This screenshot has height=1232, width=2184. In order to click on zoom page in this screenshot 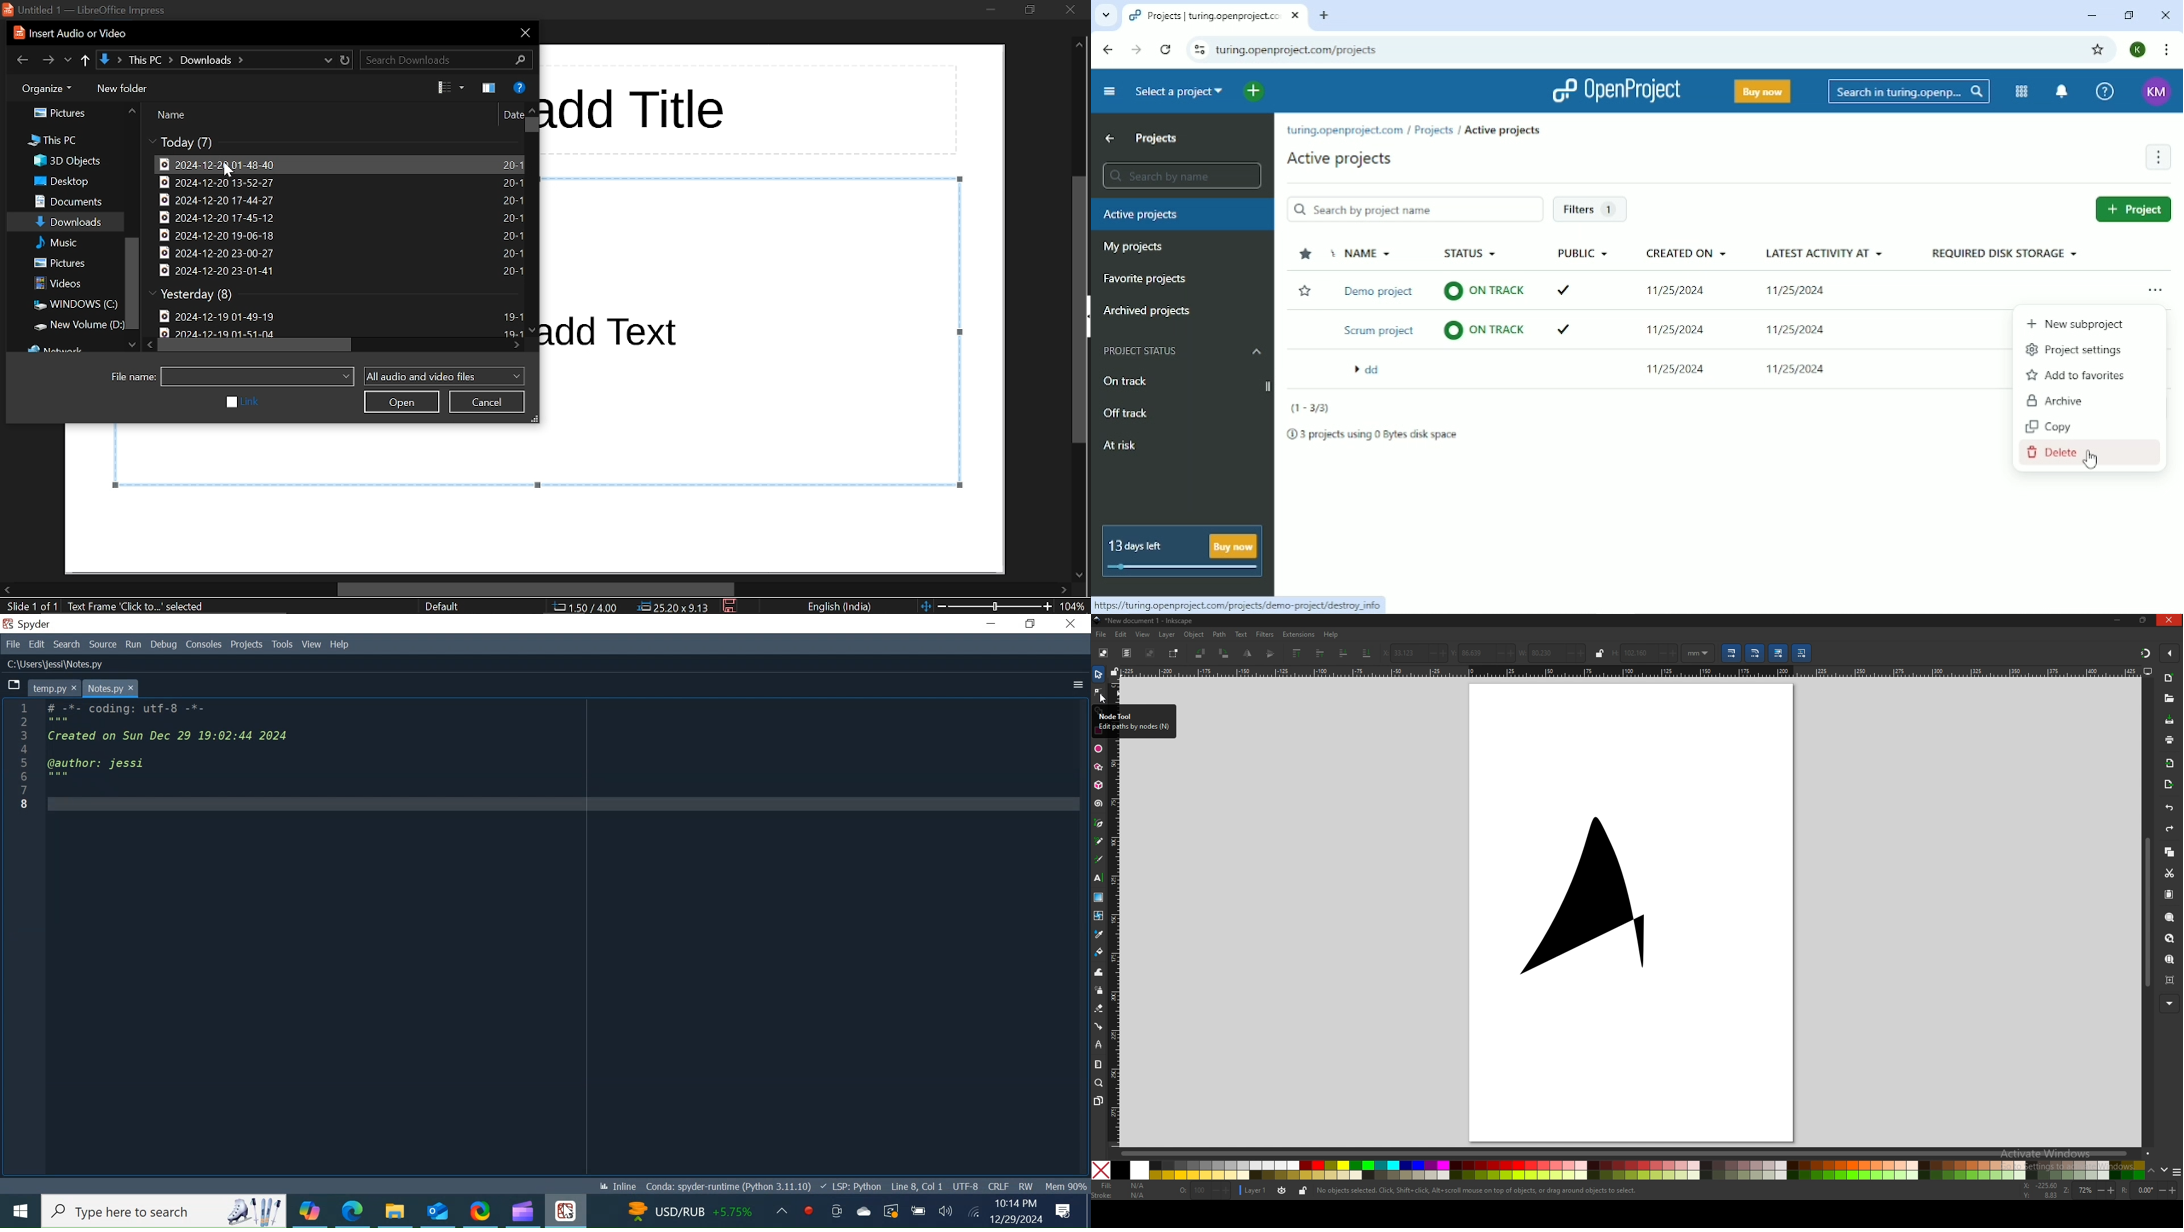, I will do `click(2169, 960)`.